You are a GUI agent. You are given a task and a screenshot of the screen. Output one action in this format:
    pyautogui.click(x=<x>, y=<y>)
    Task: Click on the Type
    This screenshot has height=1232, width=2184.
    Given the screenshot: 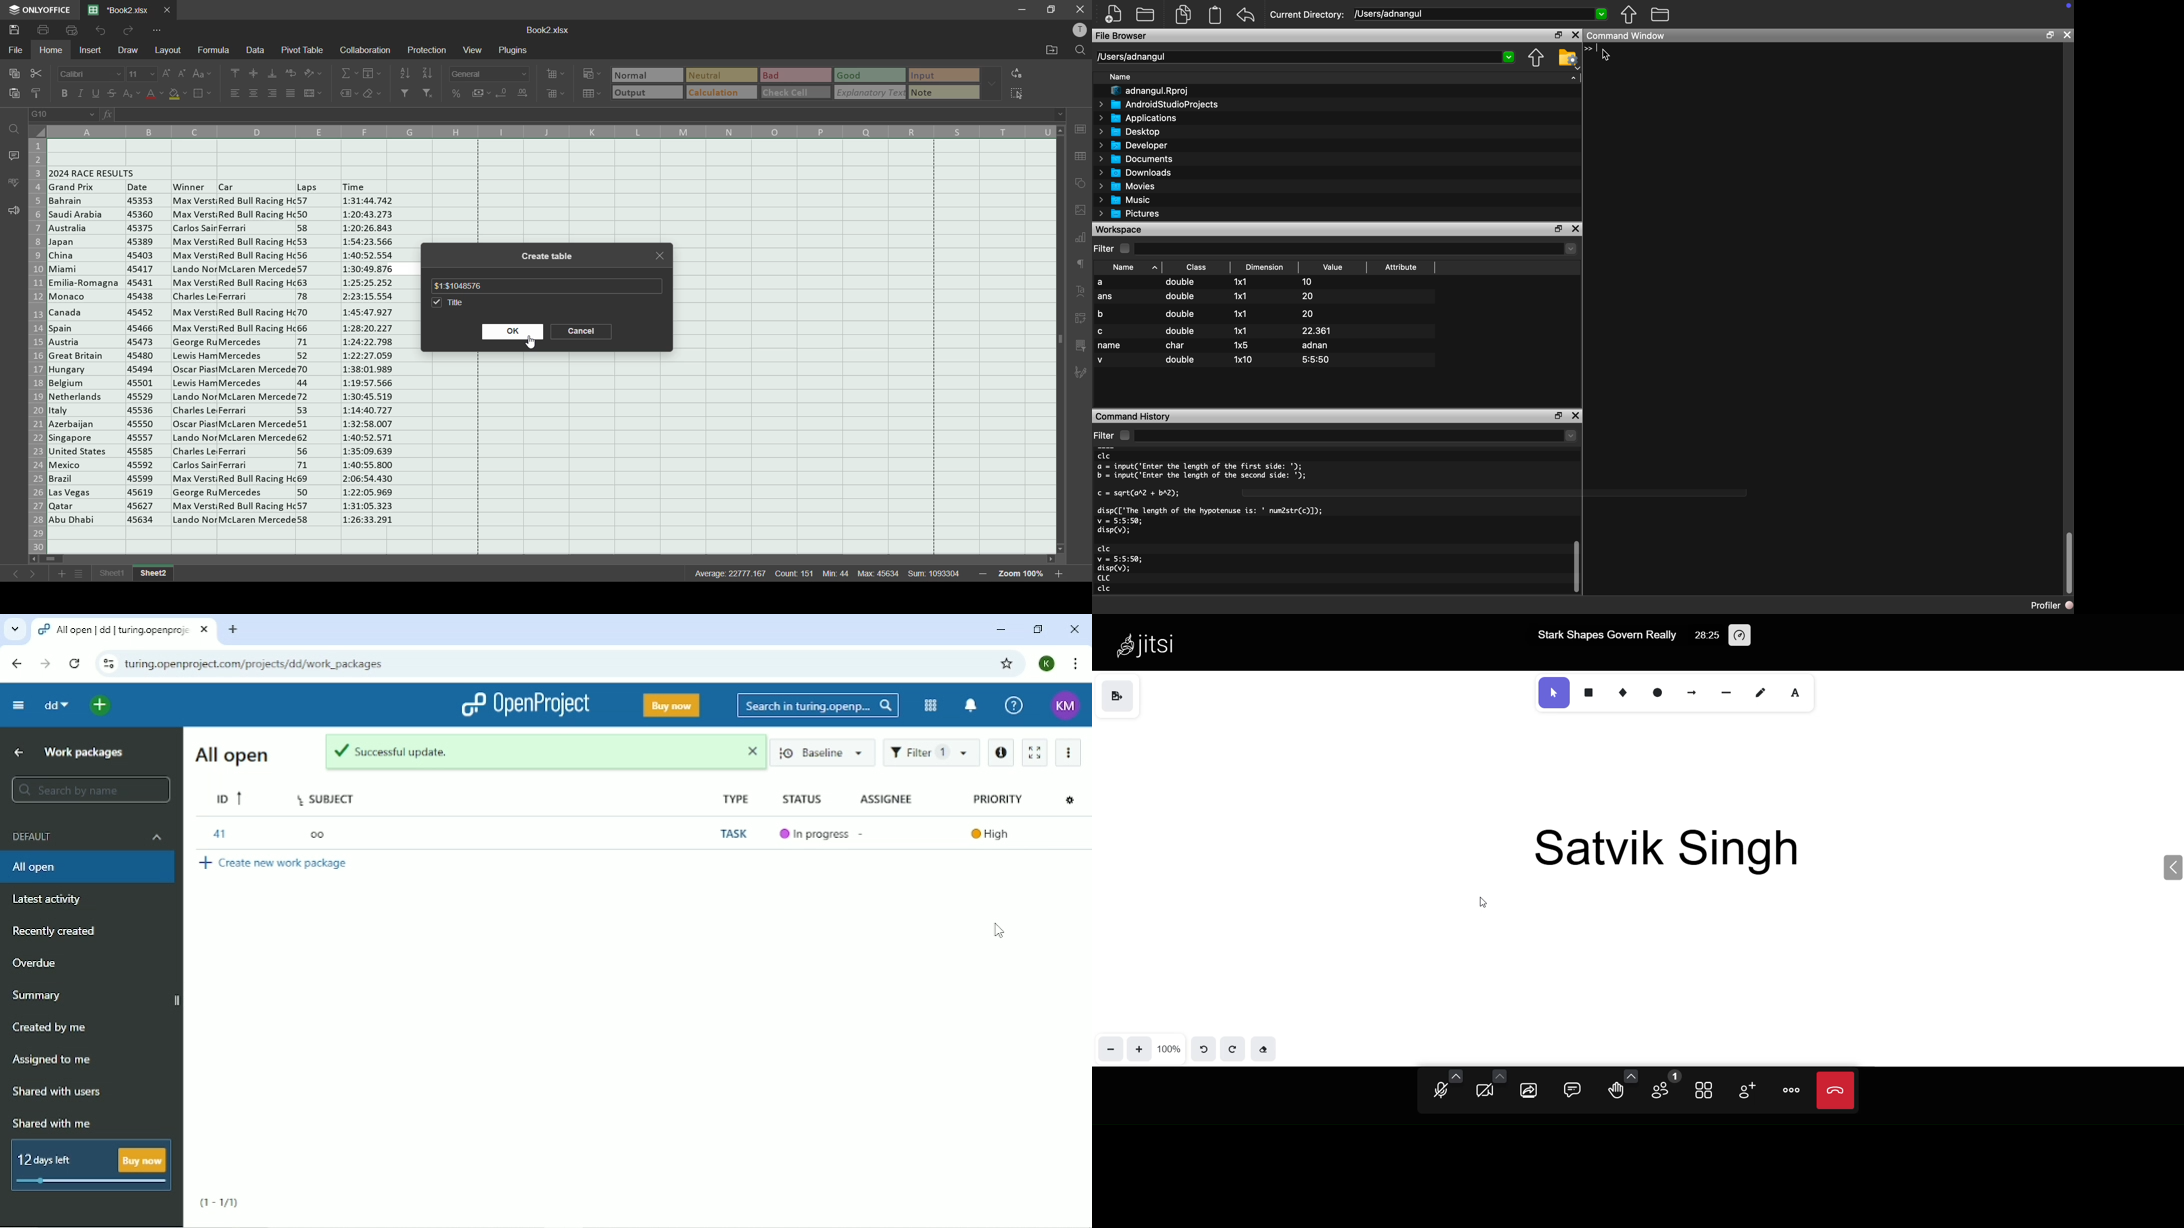 What is the action you would take?
    pyautogui.click(x=734, y=799)
    